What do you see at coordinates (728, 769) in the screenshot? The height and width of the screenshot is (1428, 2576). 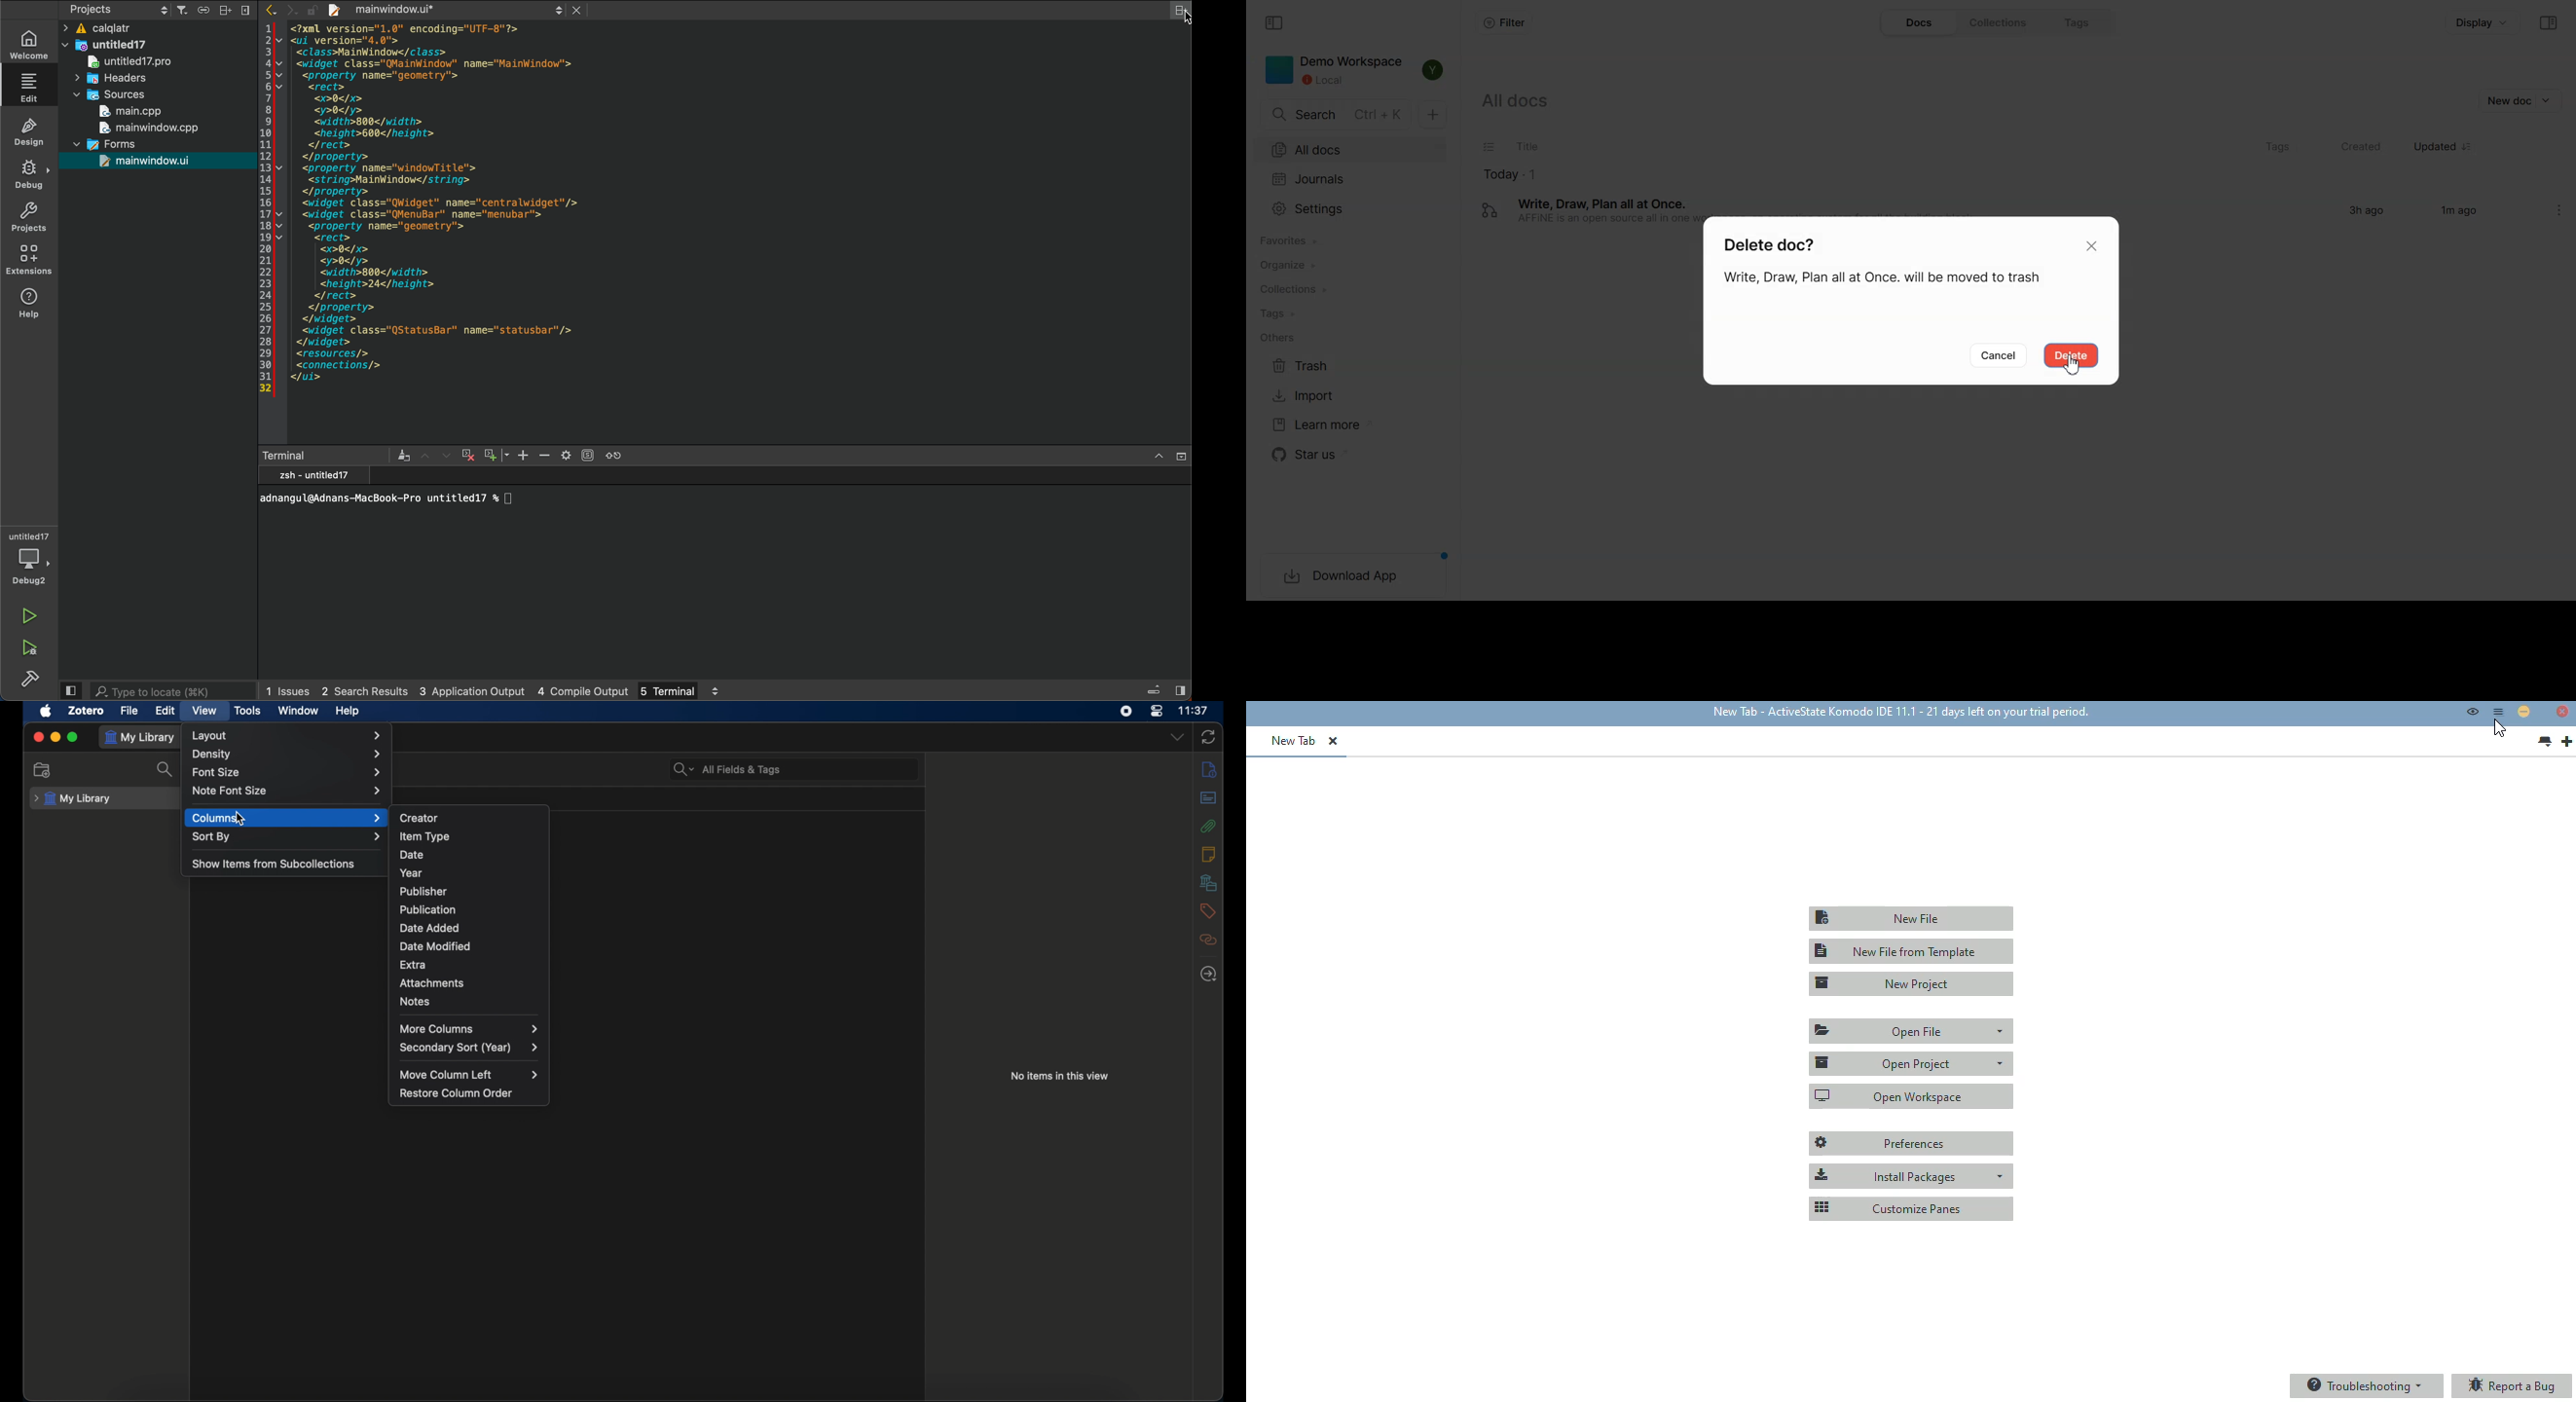 I see `all fields & tags` at bounding box center [728, 769].